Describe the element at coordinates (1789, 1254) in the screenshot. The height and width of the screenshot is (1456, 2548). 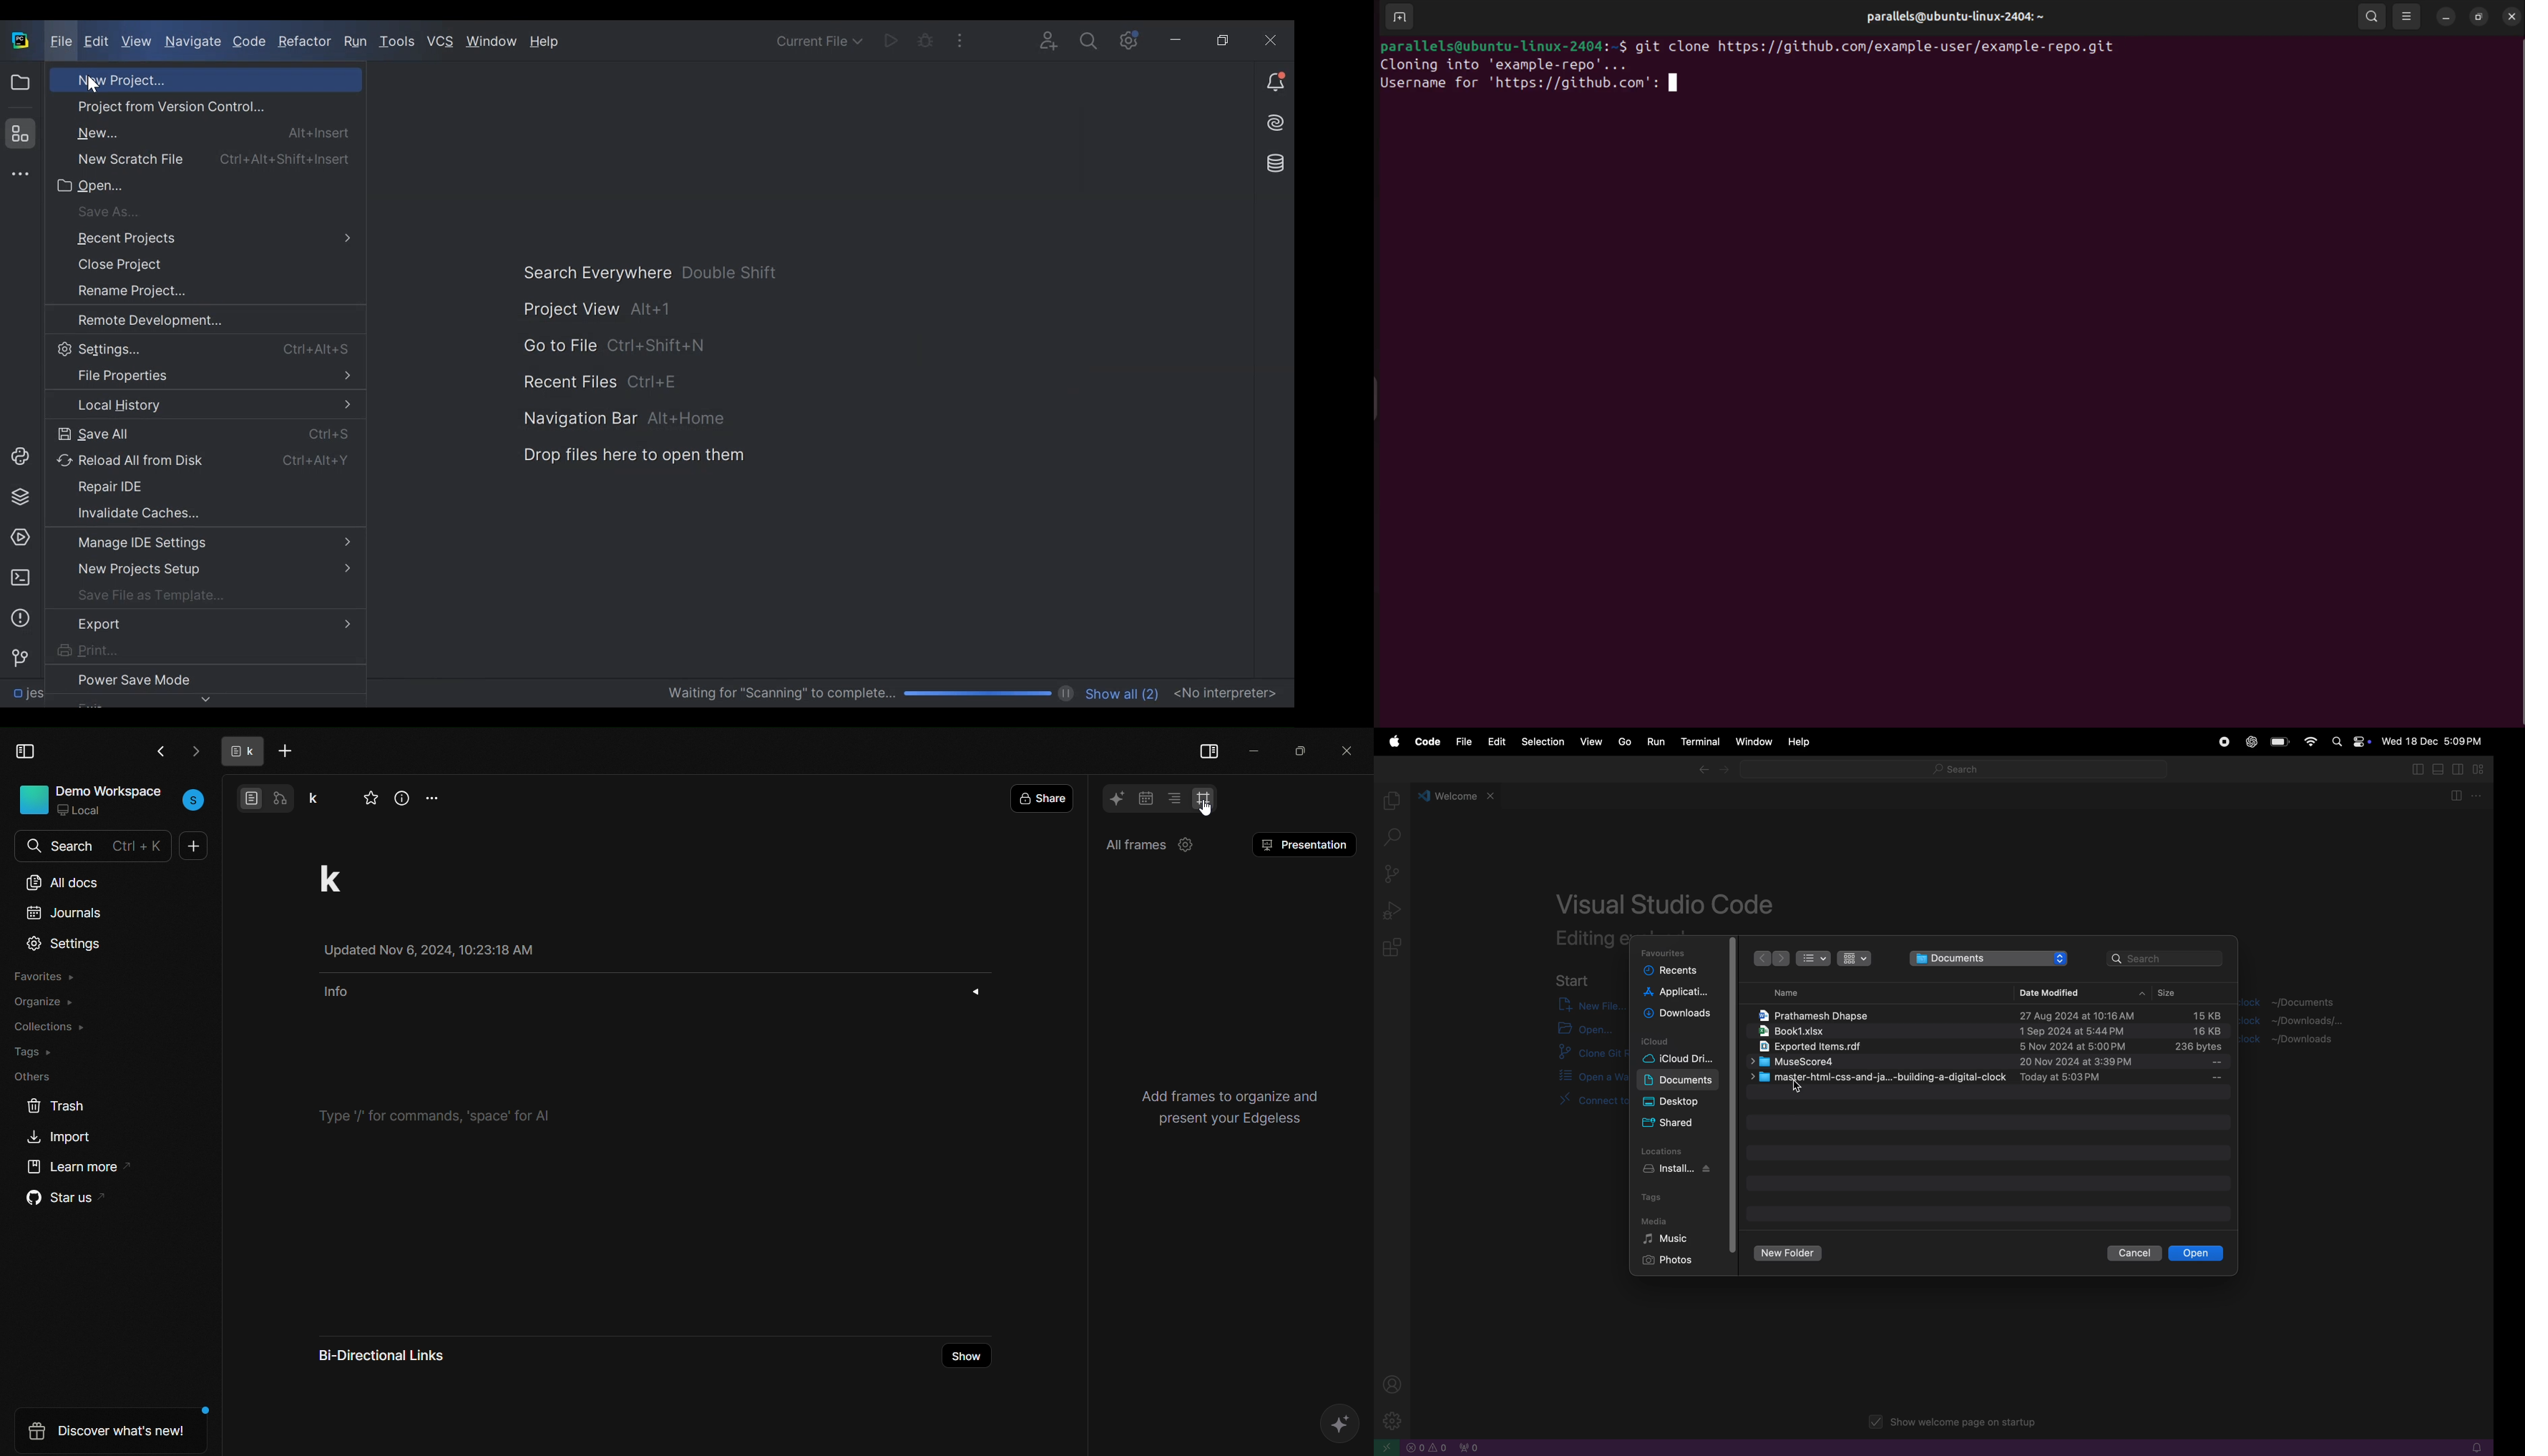
I see `new folder ` at that location.